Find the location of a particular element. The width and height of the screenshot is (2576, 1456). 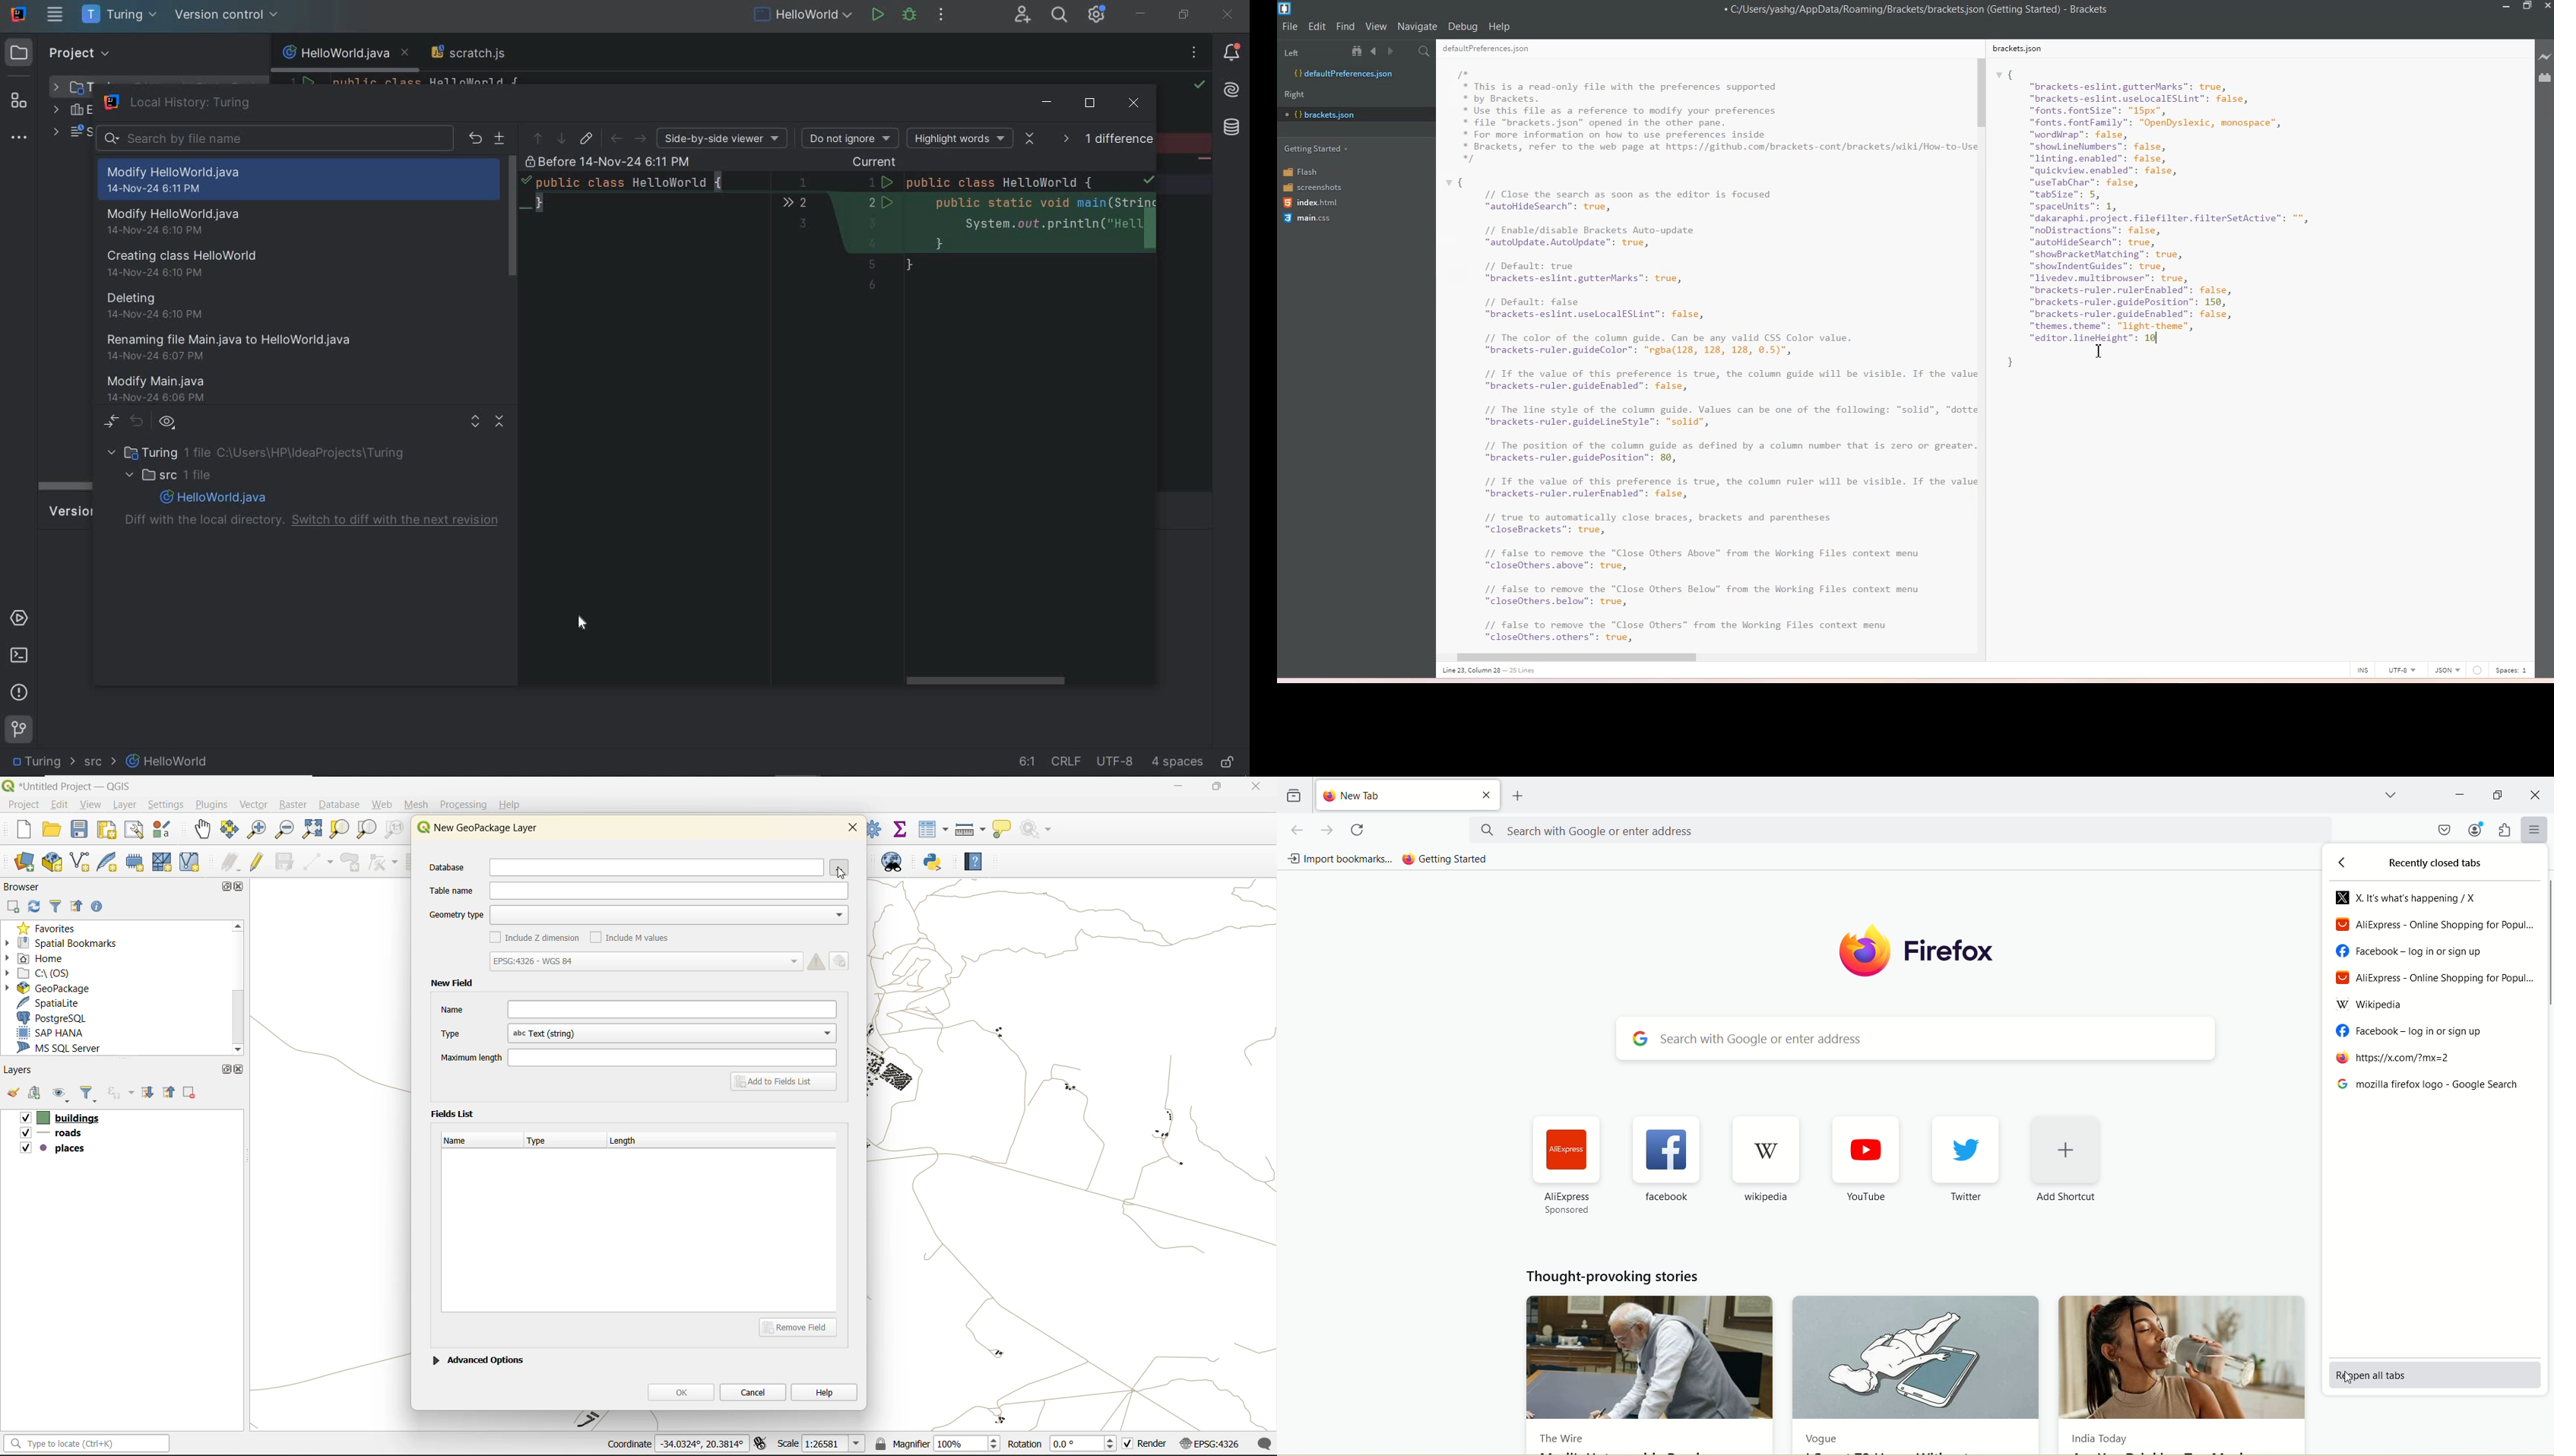

Edit is located at coordinates (1318, 27).